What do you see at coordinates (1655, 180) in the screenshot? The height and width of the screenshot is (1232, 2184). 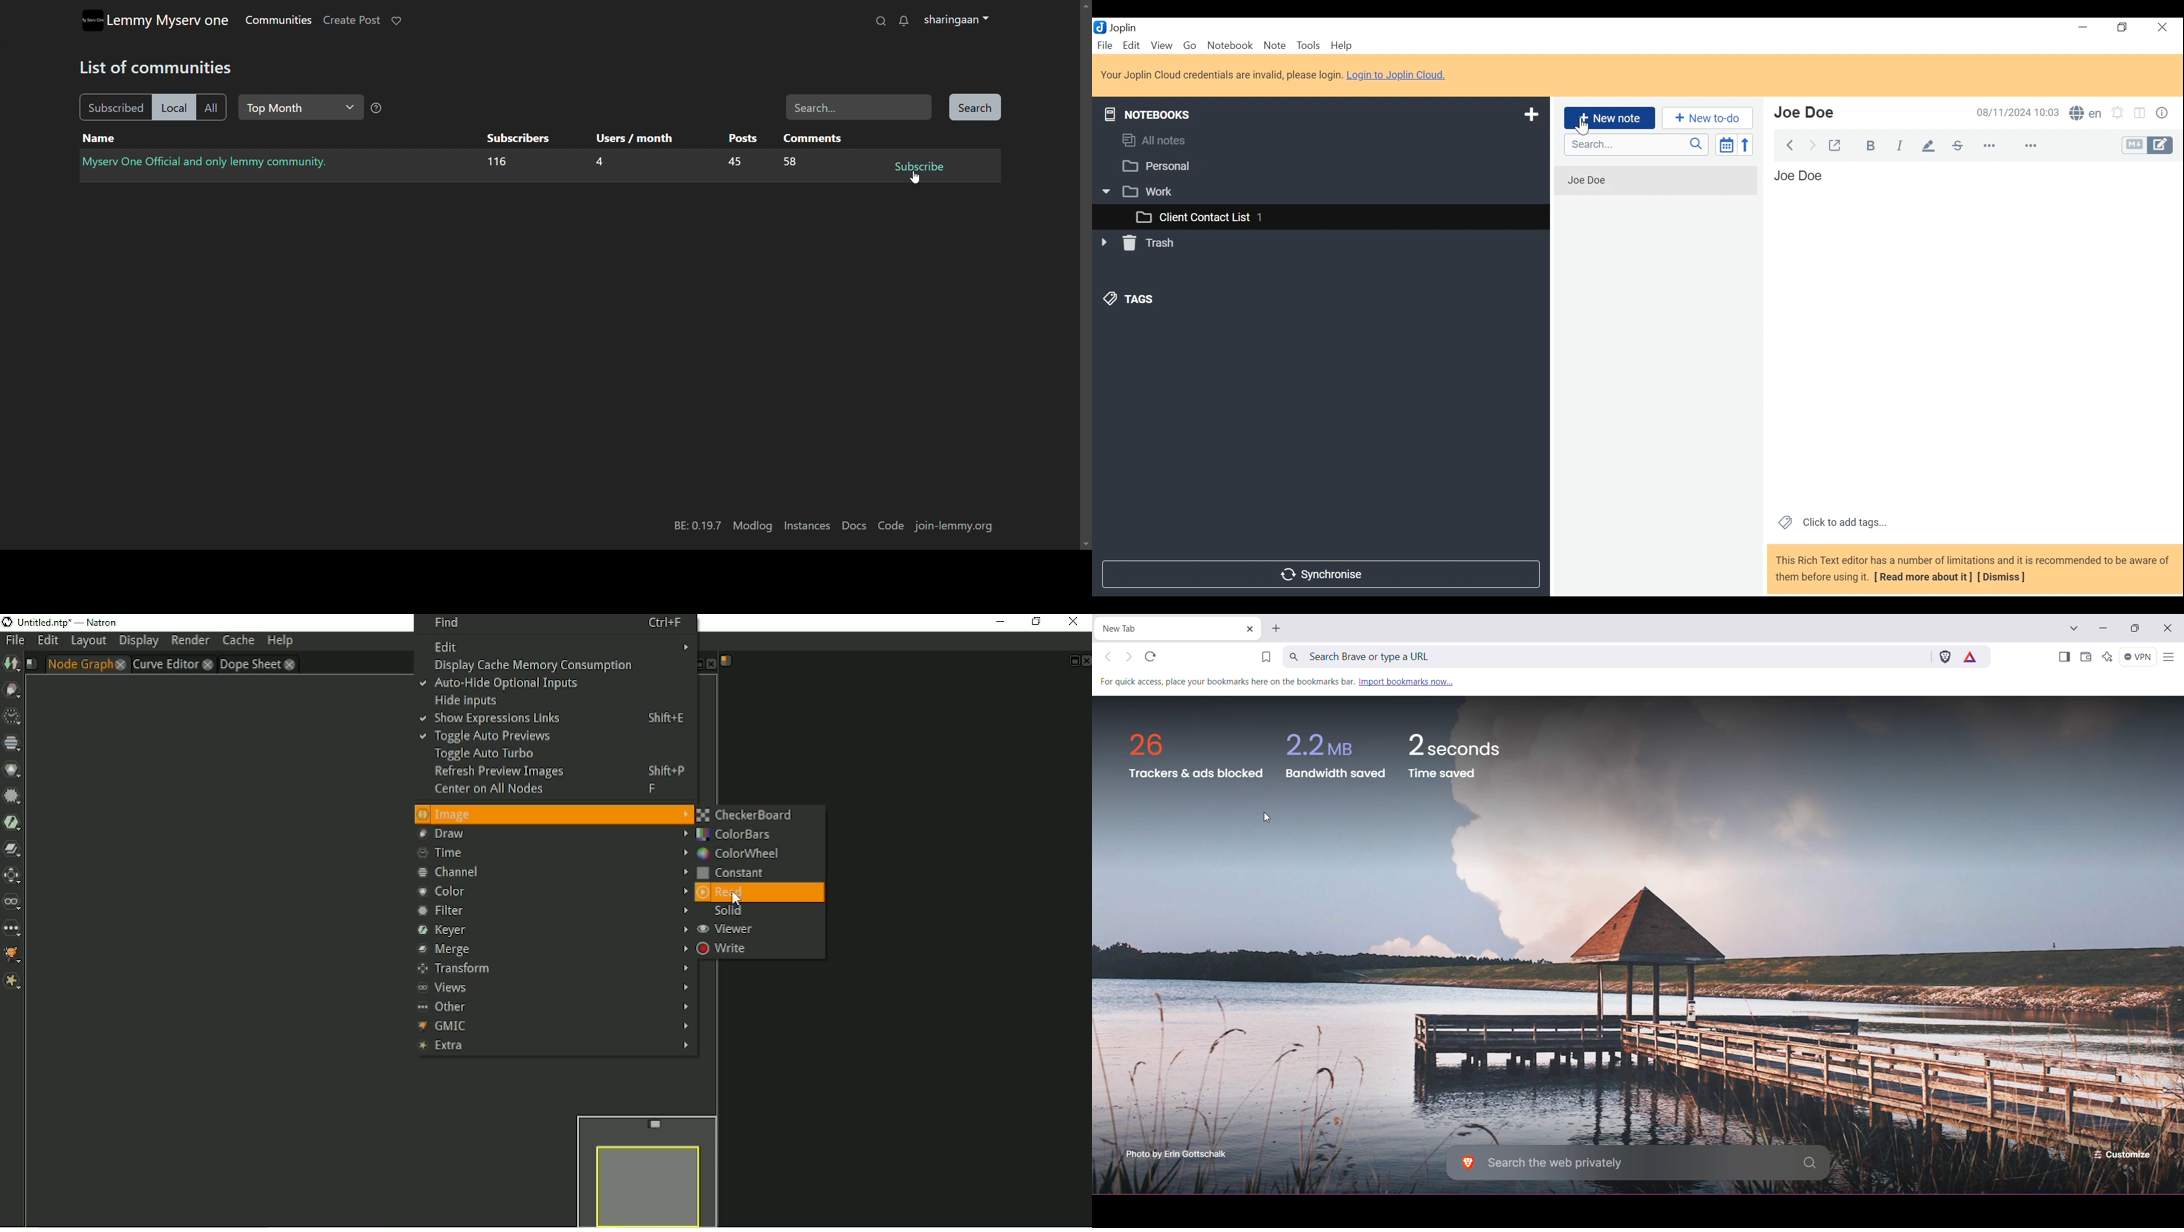 I see `Jon Doe` at bounding box center [1655, 180].